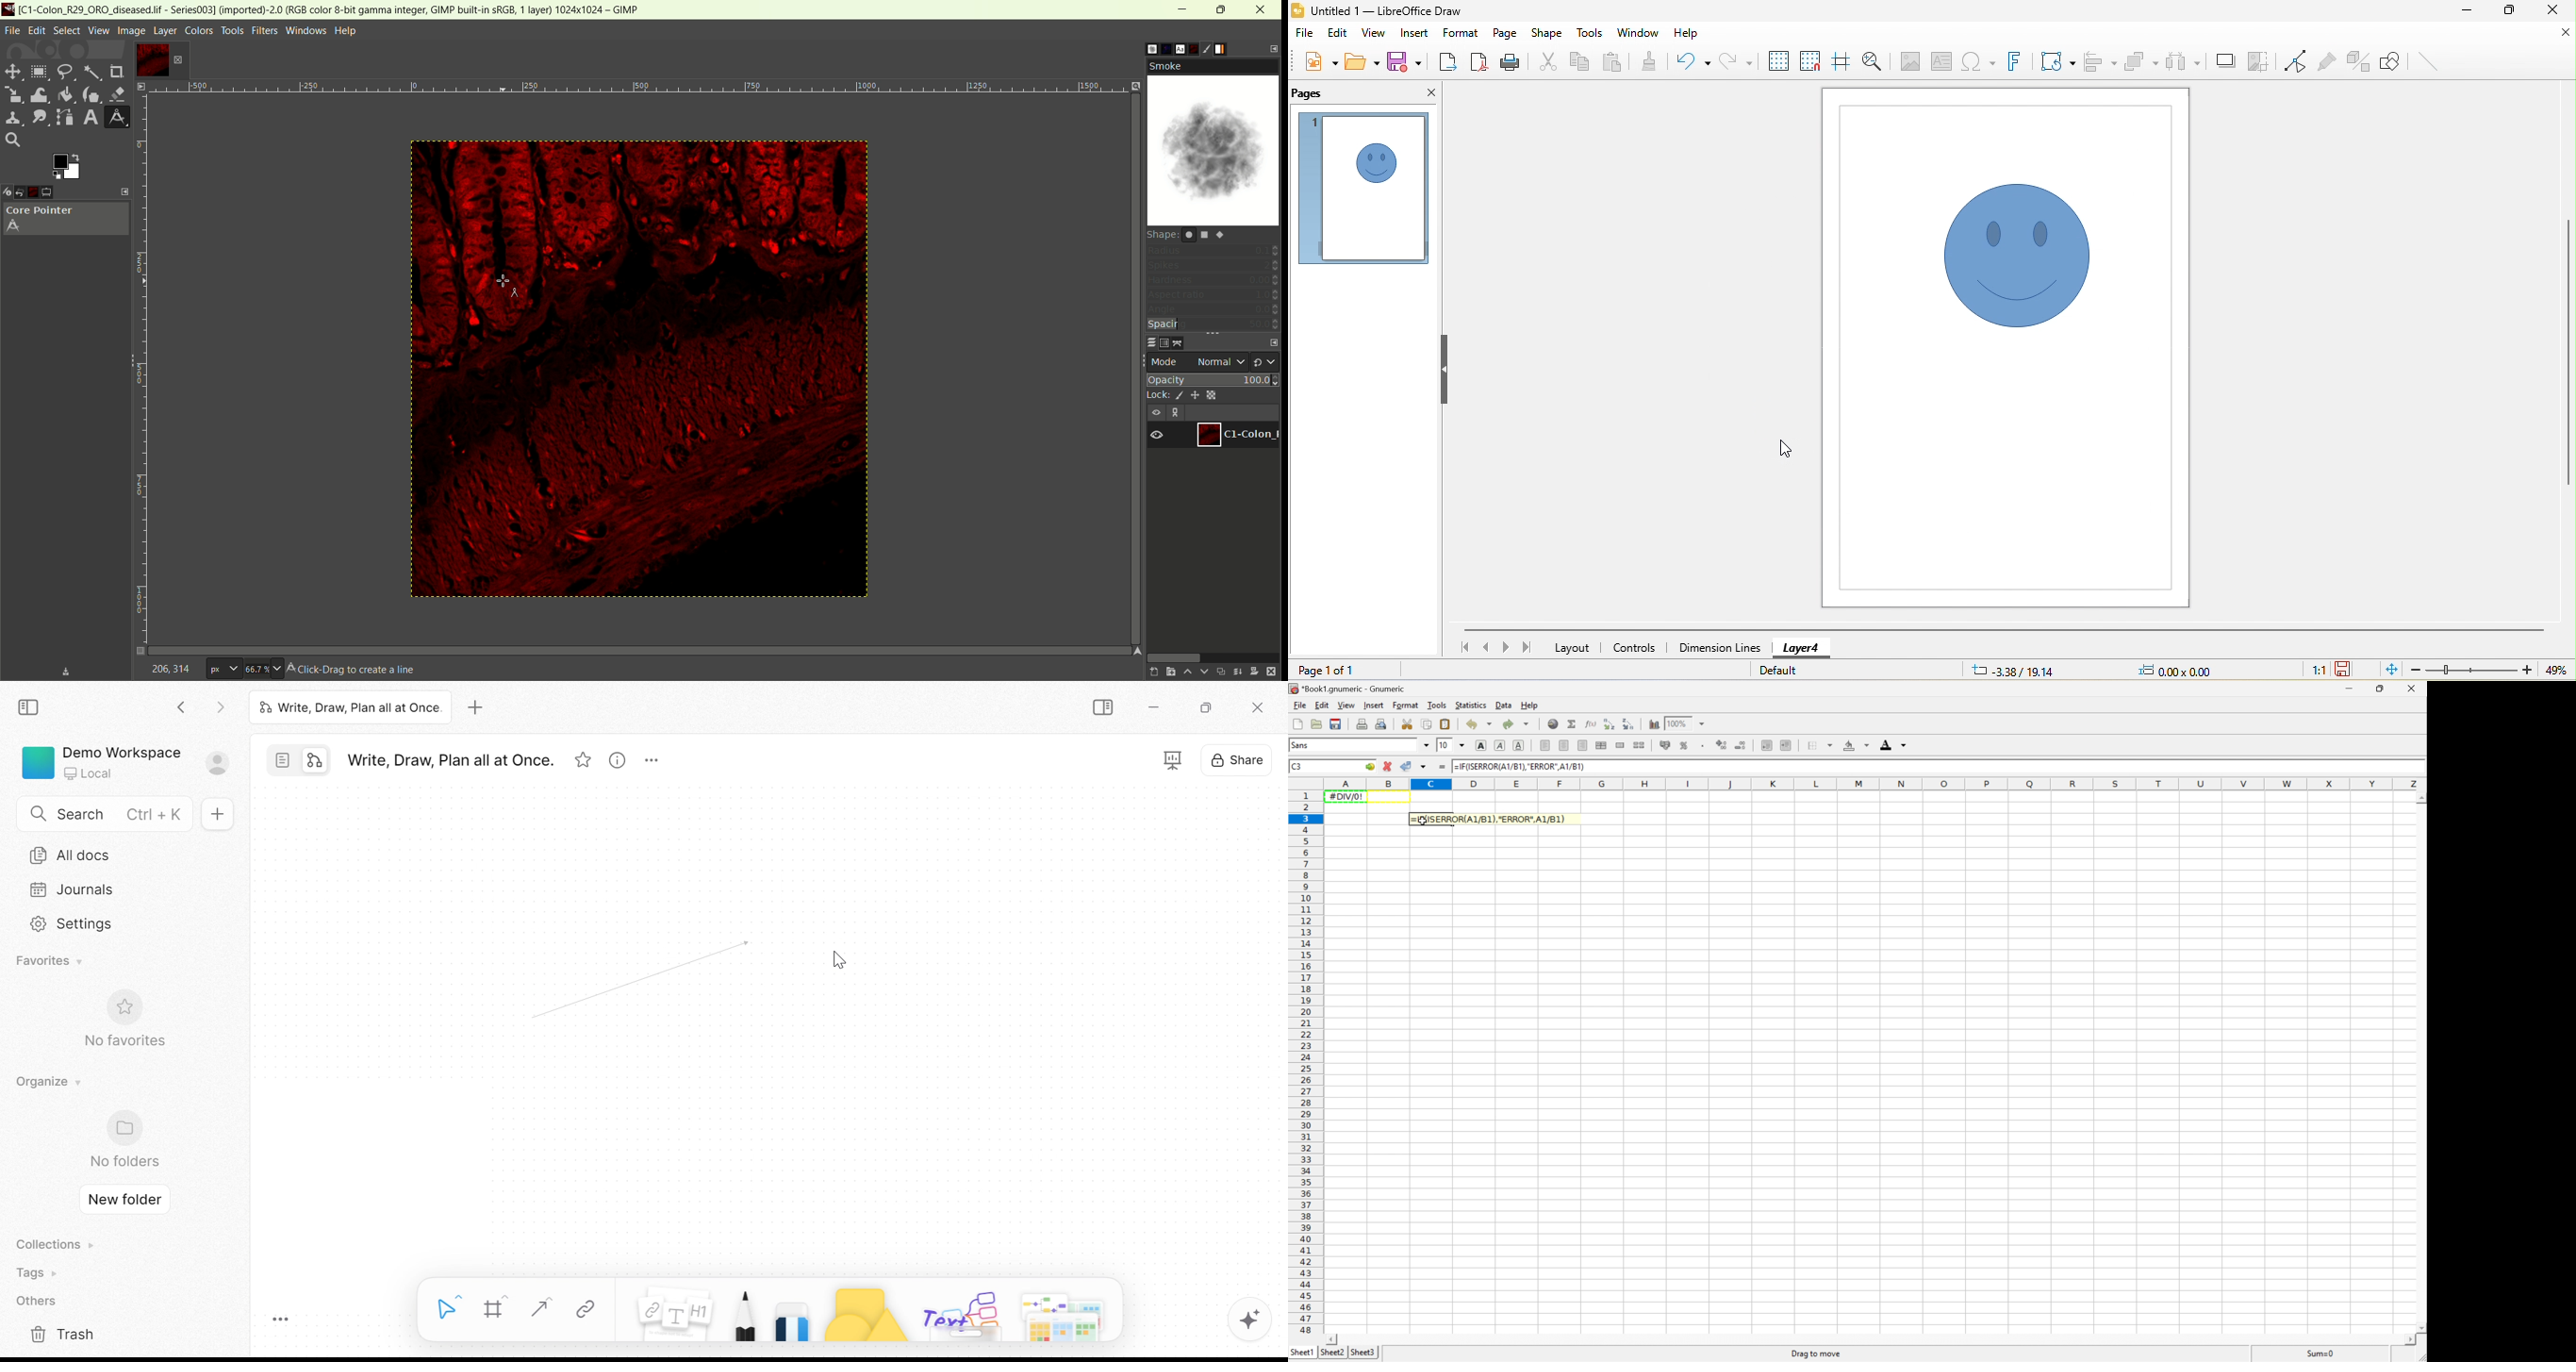 The height and width of the screenshot is (1372, 2576). Describe the element at coordinates (1621, 745) in the screenshot. I see `Merge a range of cells` at that location.